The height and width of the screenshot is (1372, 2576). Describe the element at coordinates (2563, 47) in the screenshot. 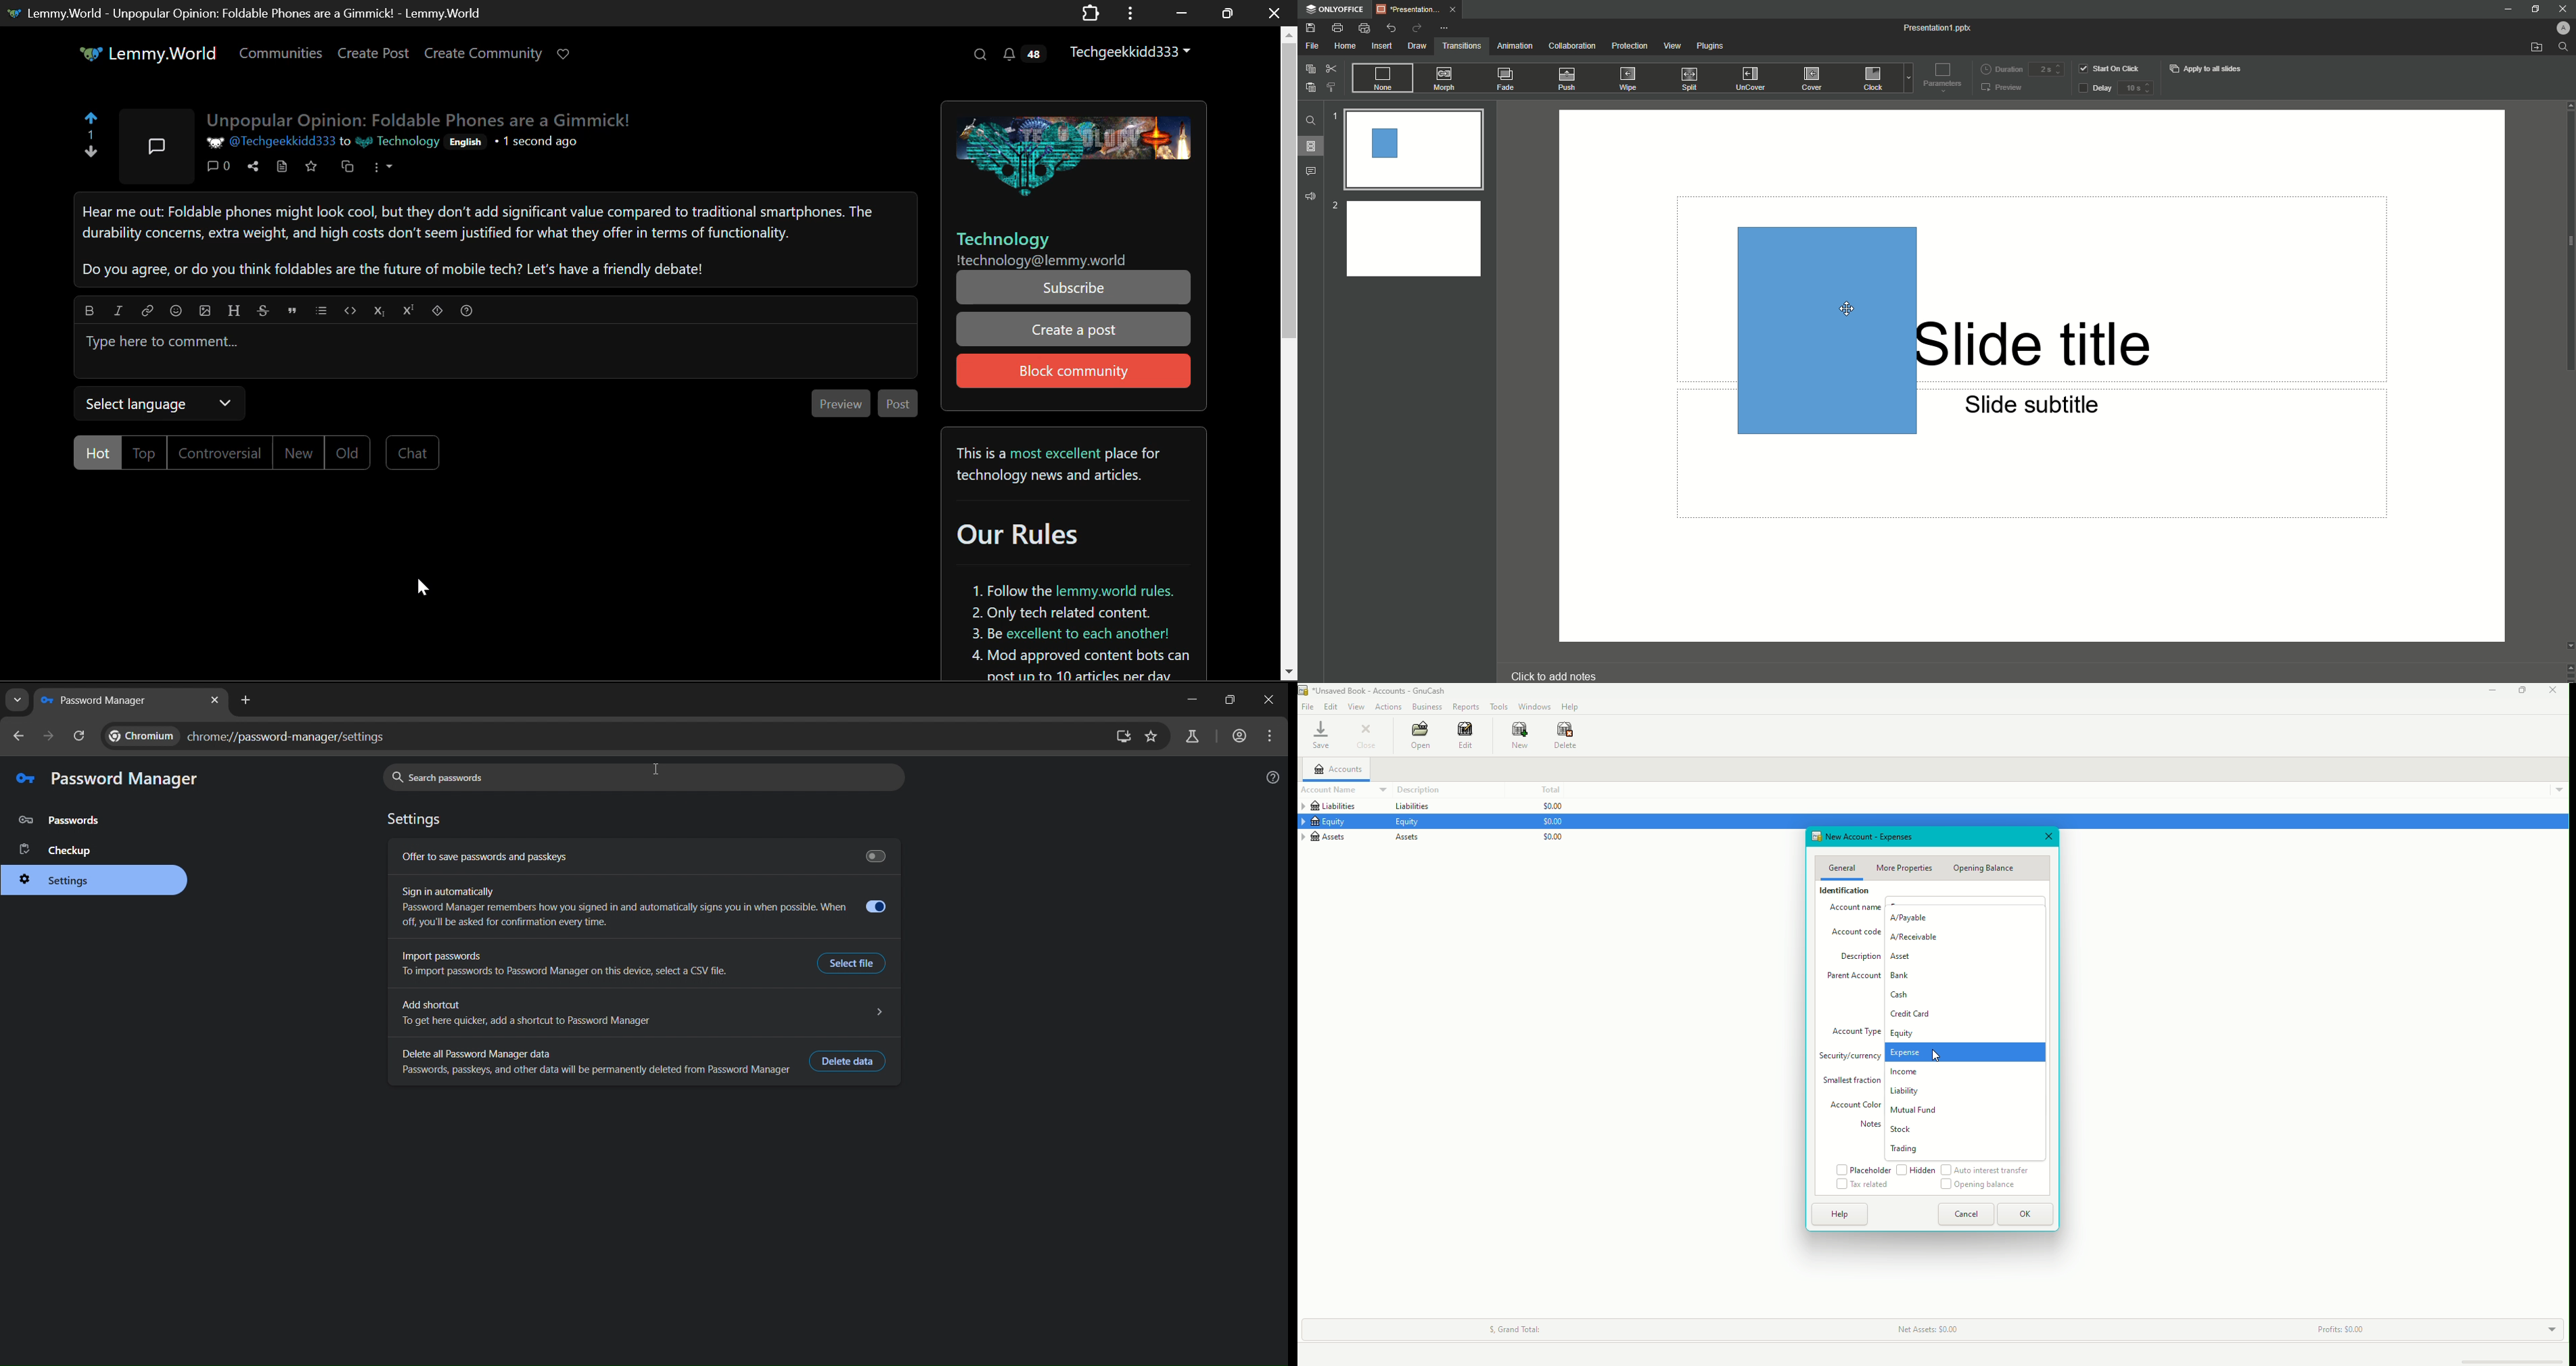

I see `Find` at that location.